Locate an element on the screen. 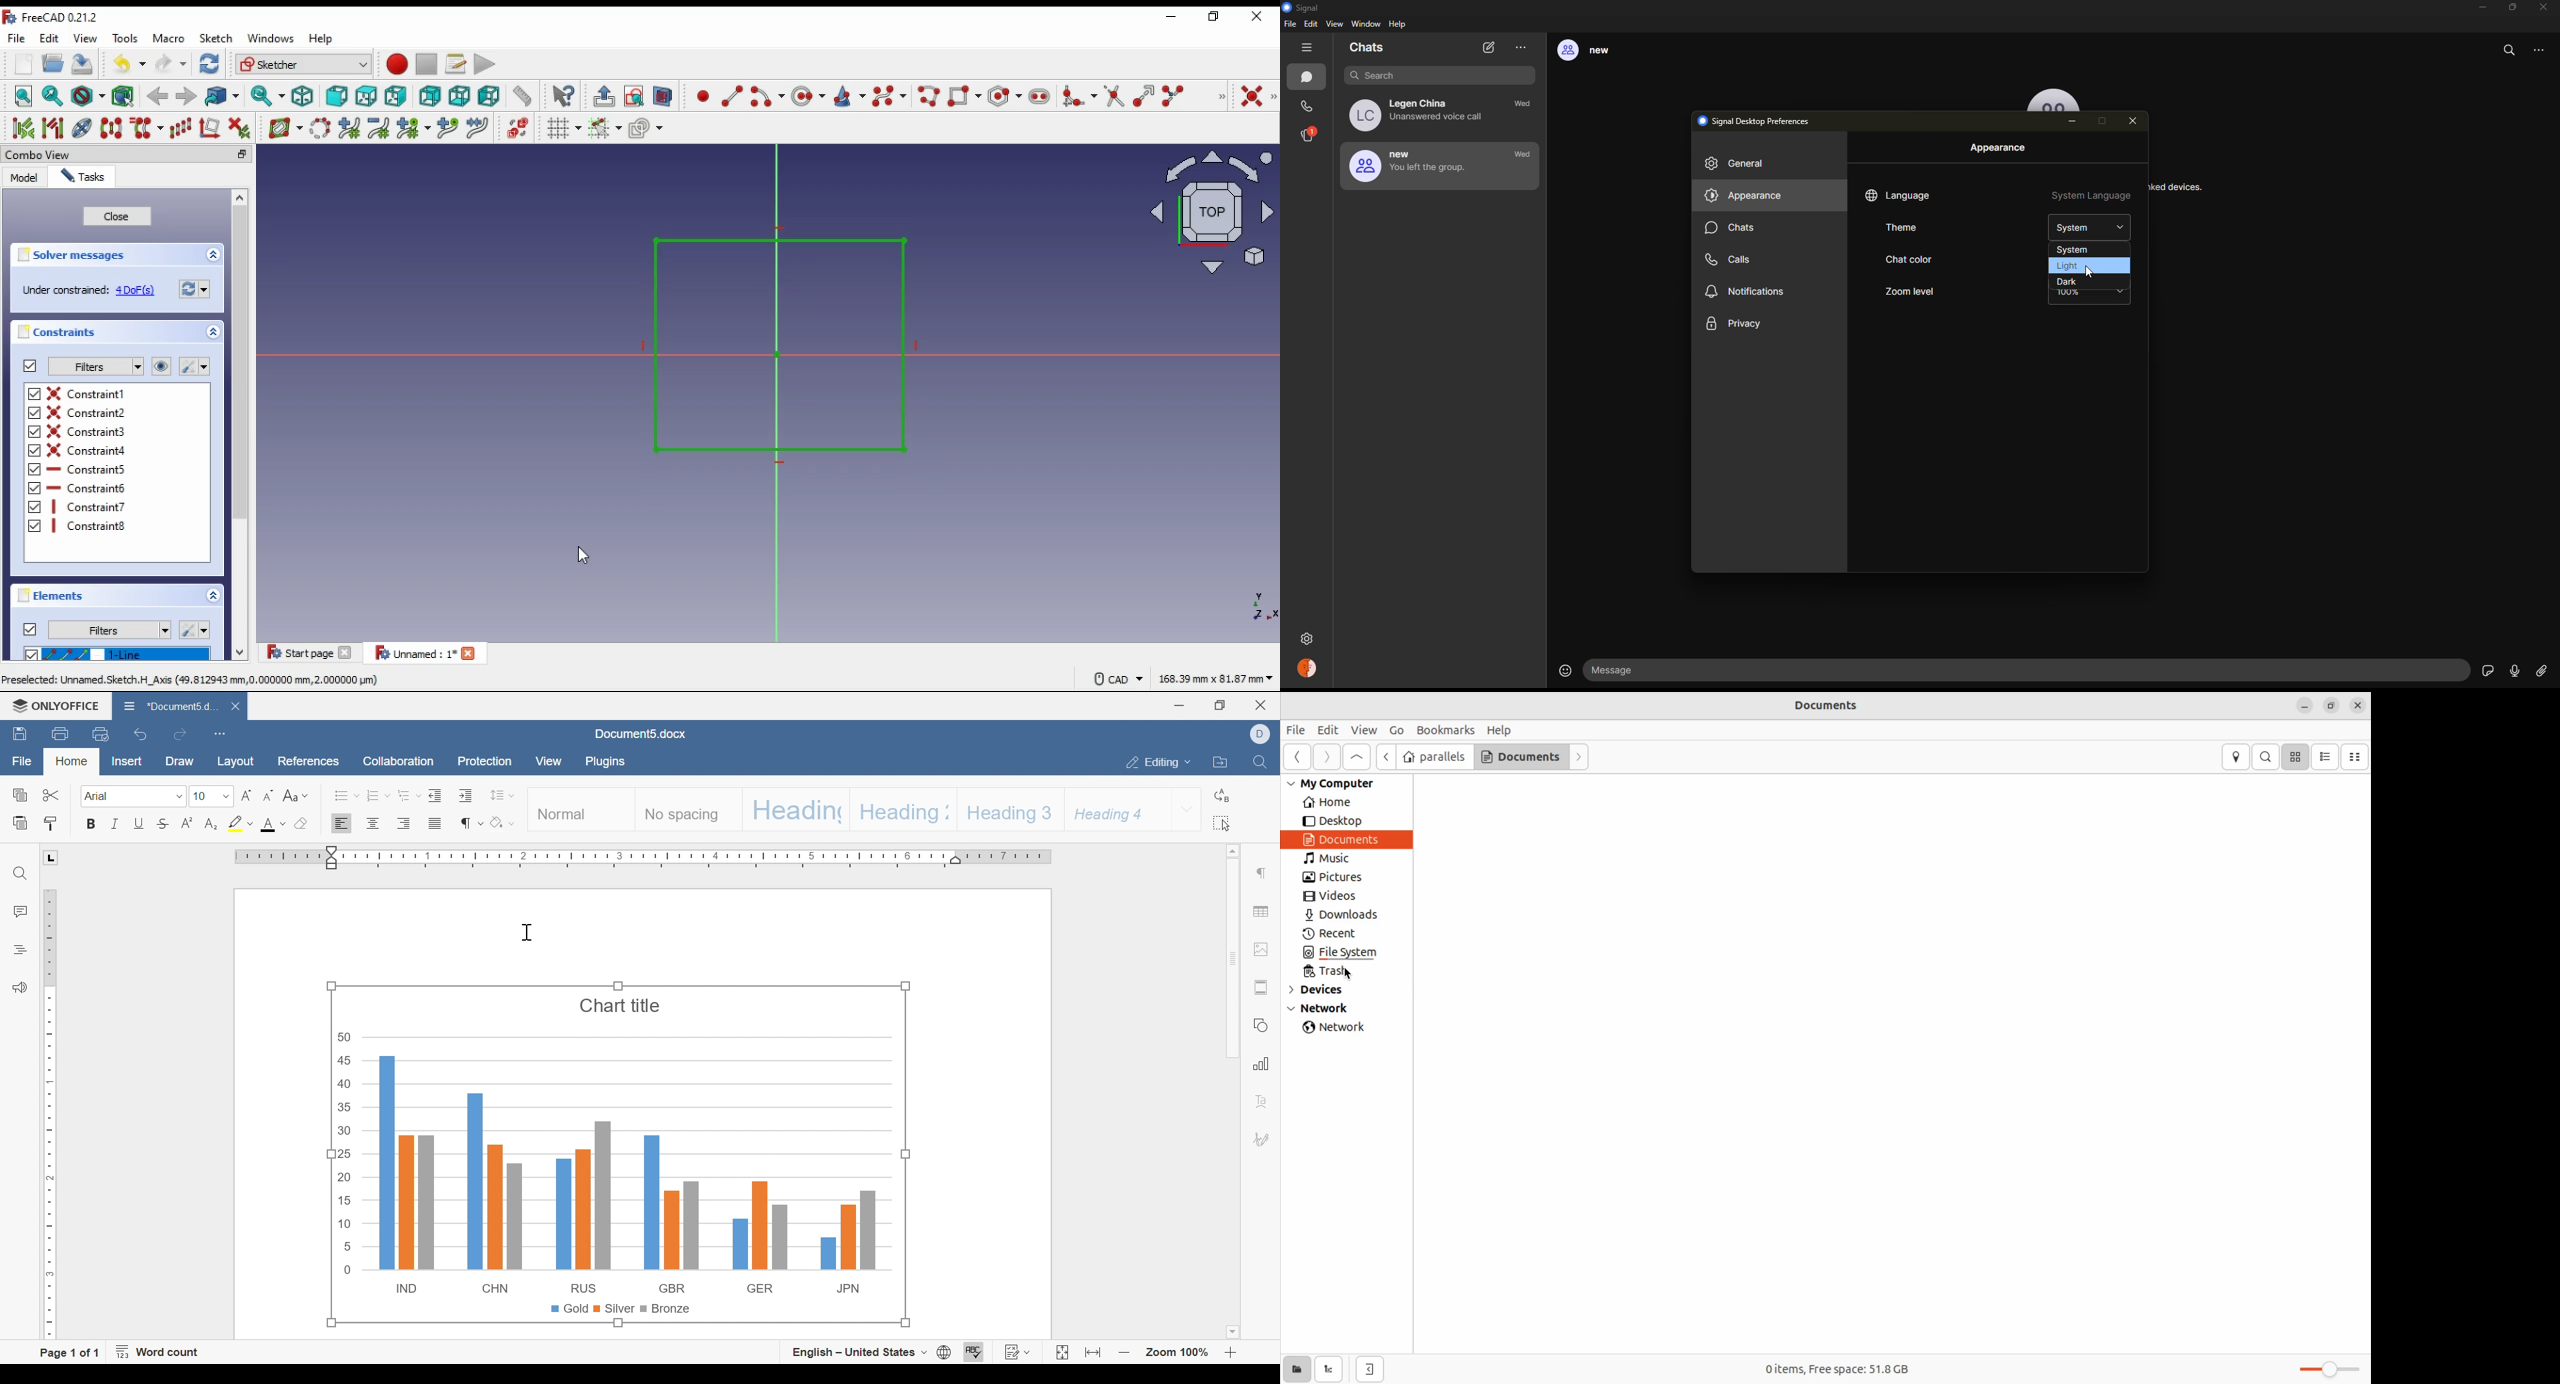 The width and height of the screenshot is (2576, 1400). stickers is located at coordinates (2486, 669).